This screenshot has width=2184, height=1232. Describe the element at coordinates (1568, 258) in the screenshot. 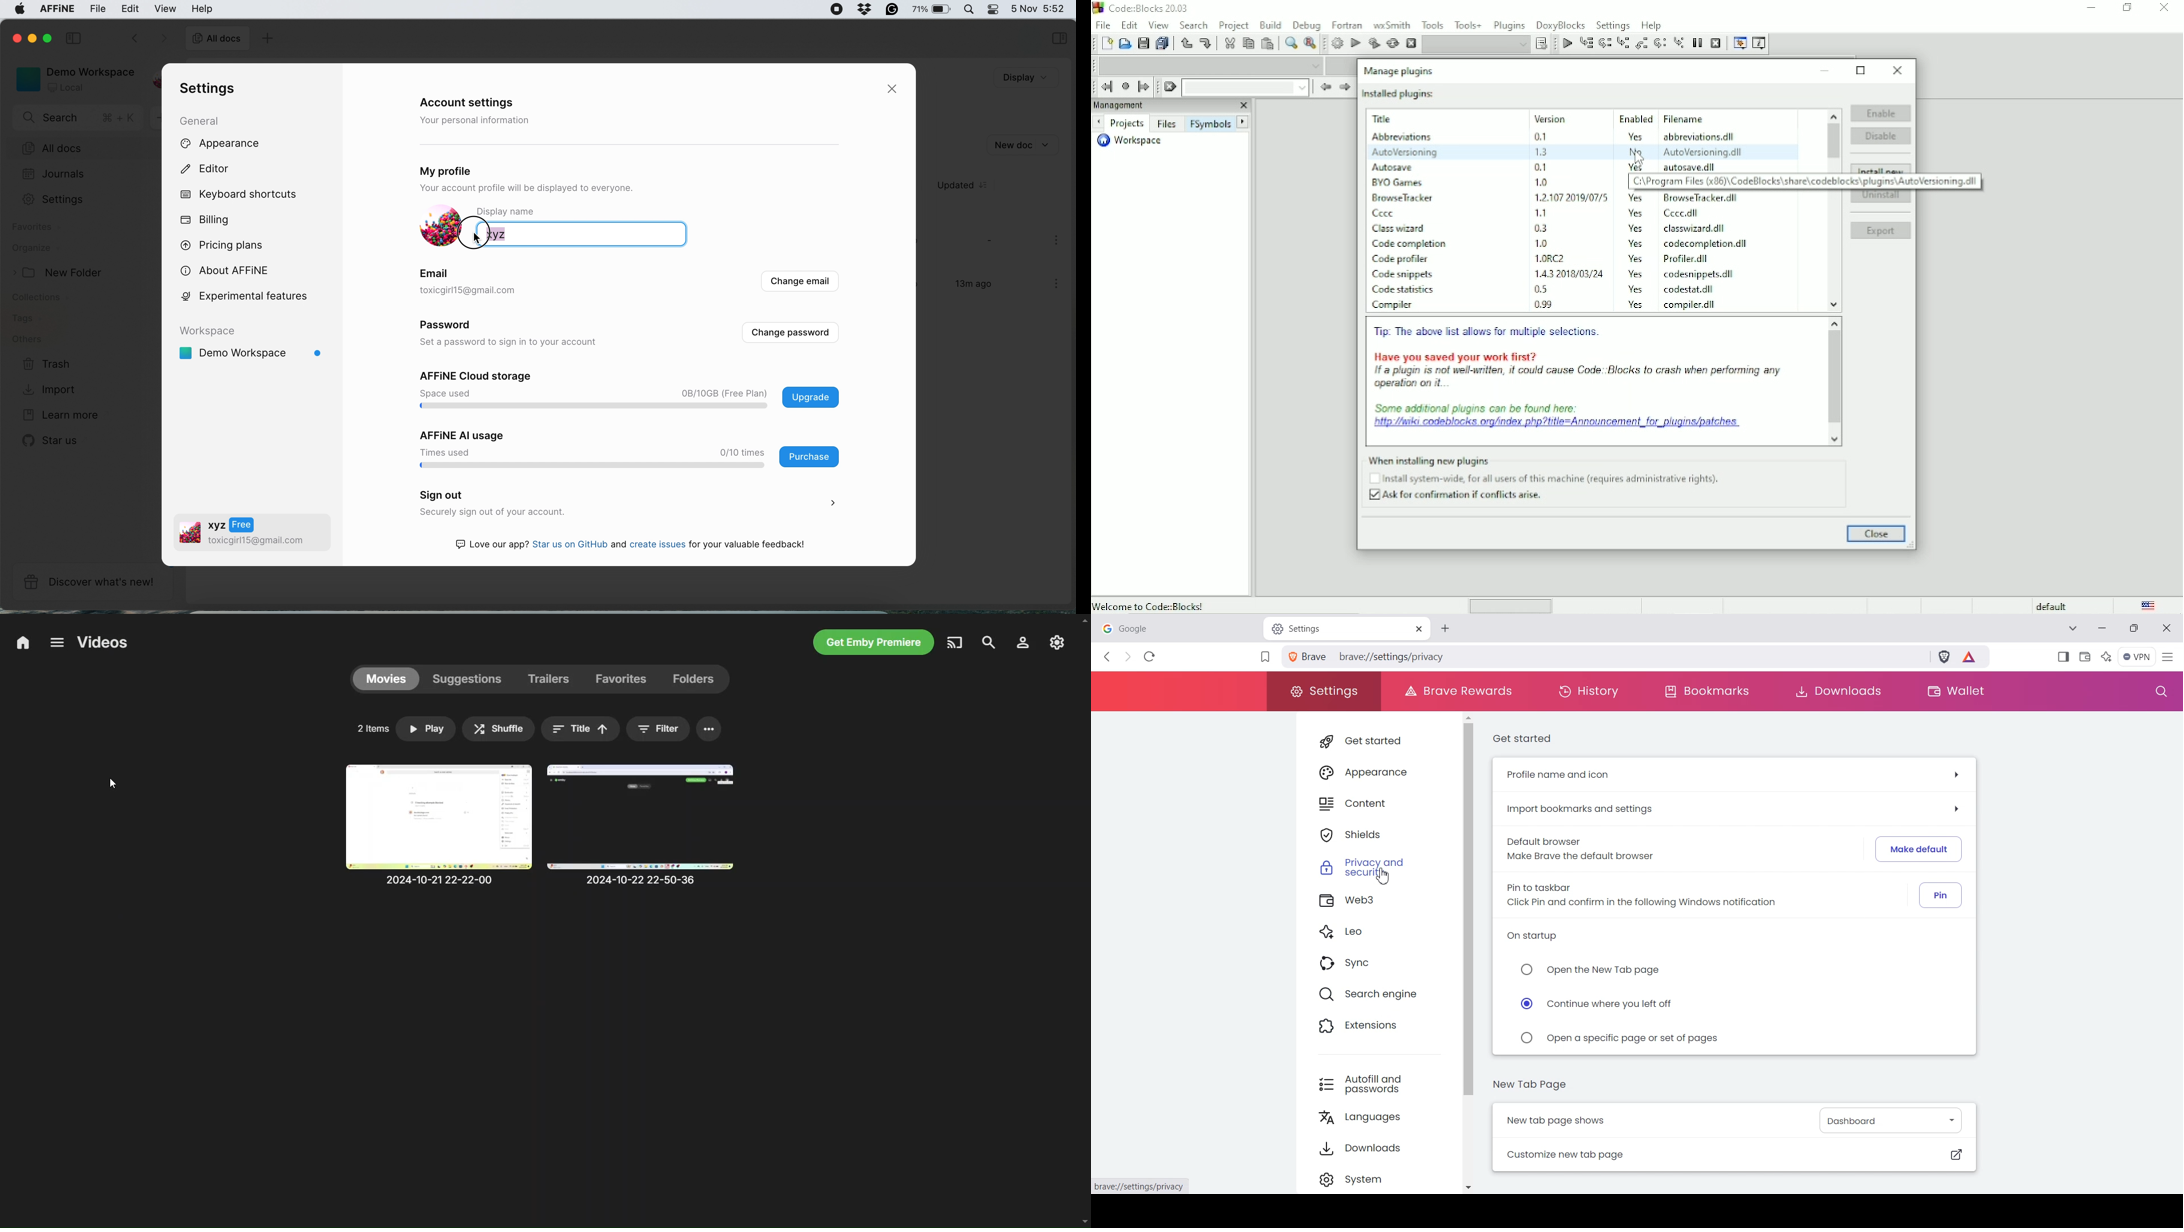

I see `version ` at that location.